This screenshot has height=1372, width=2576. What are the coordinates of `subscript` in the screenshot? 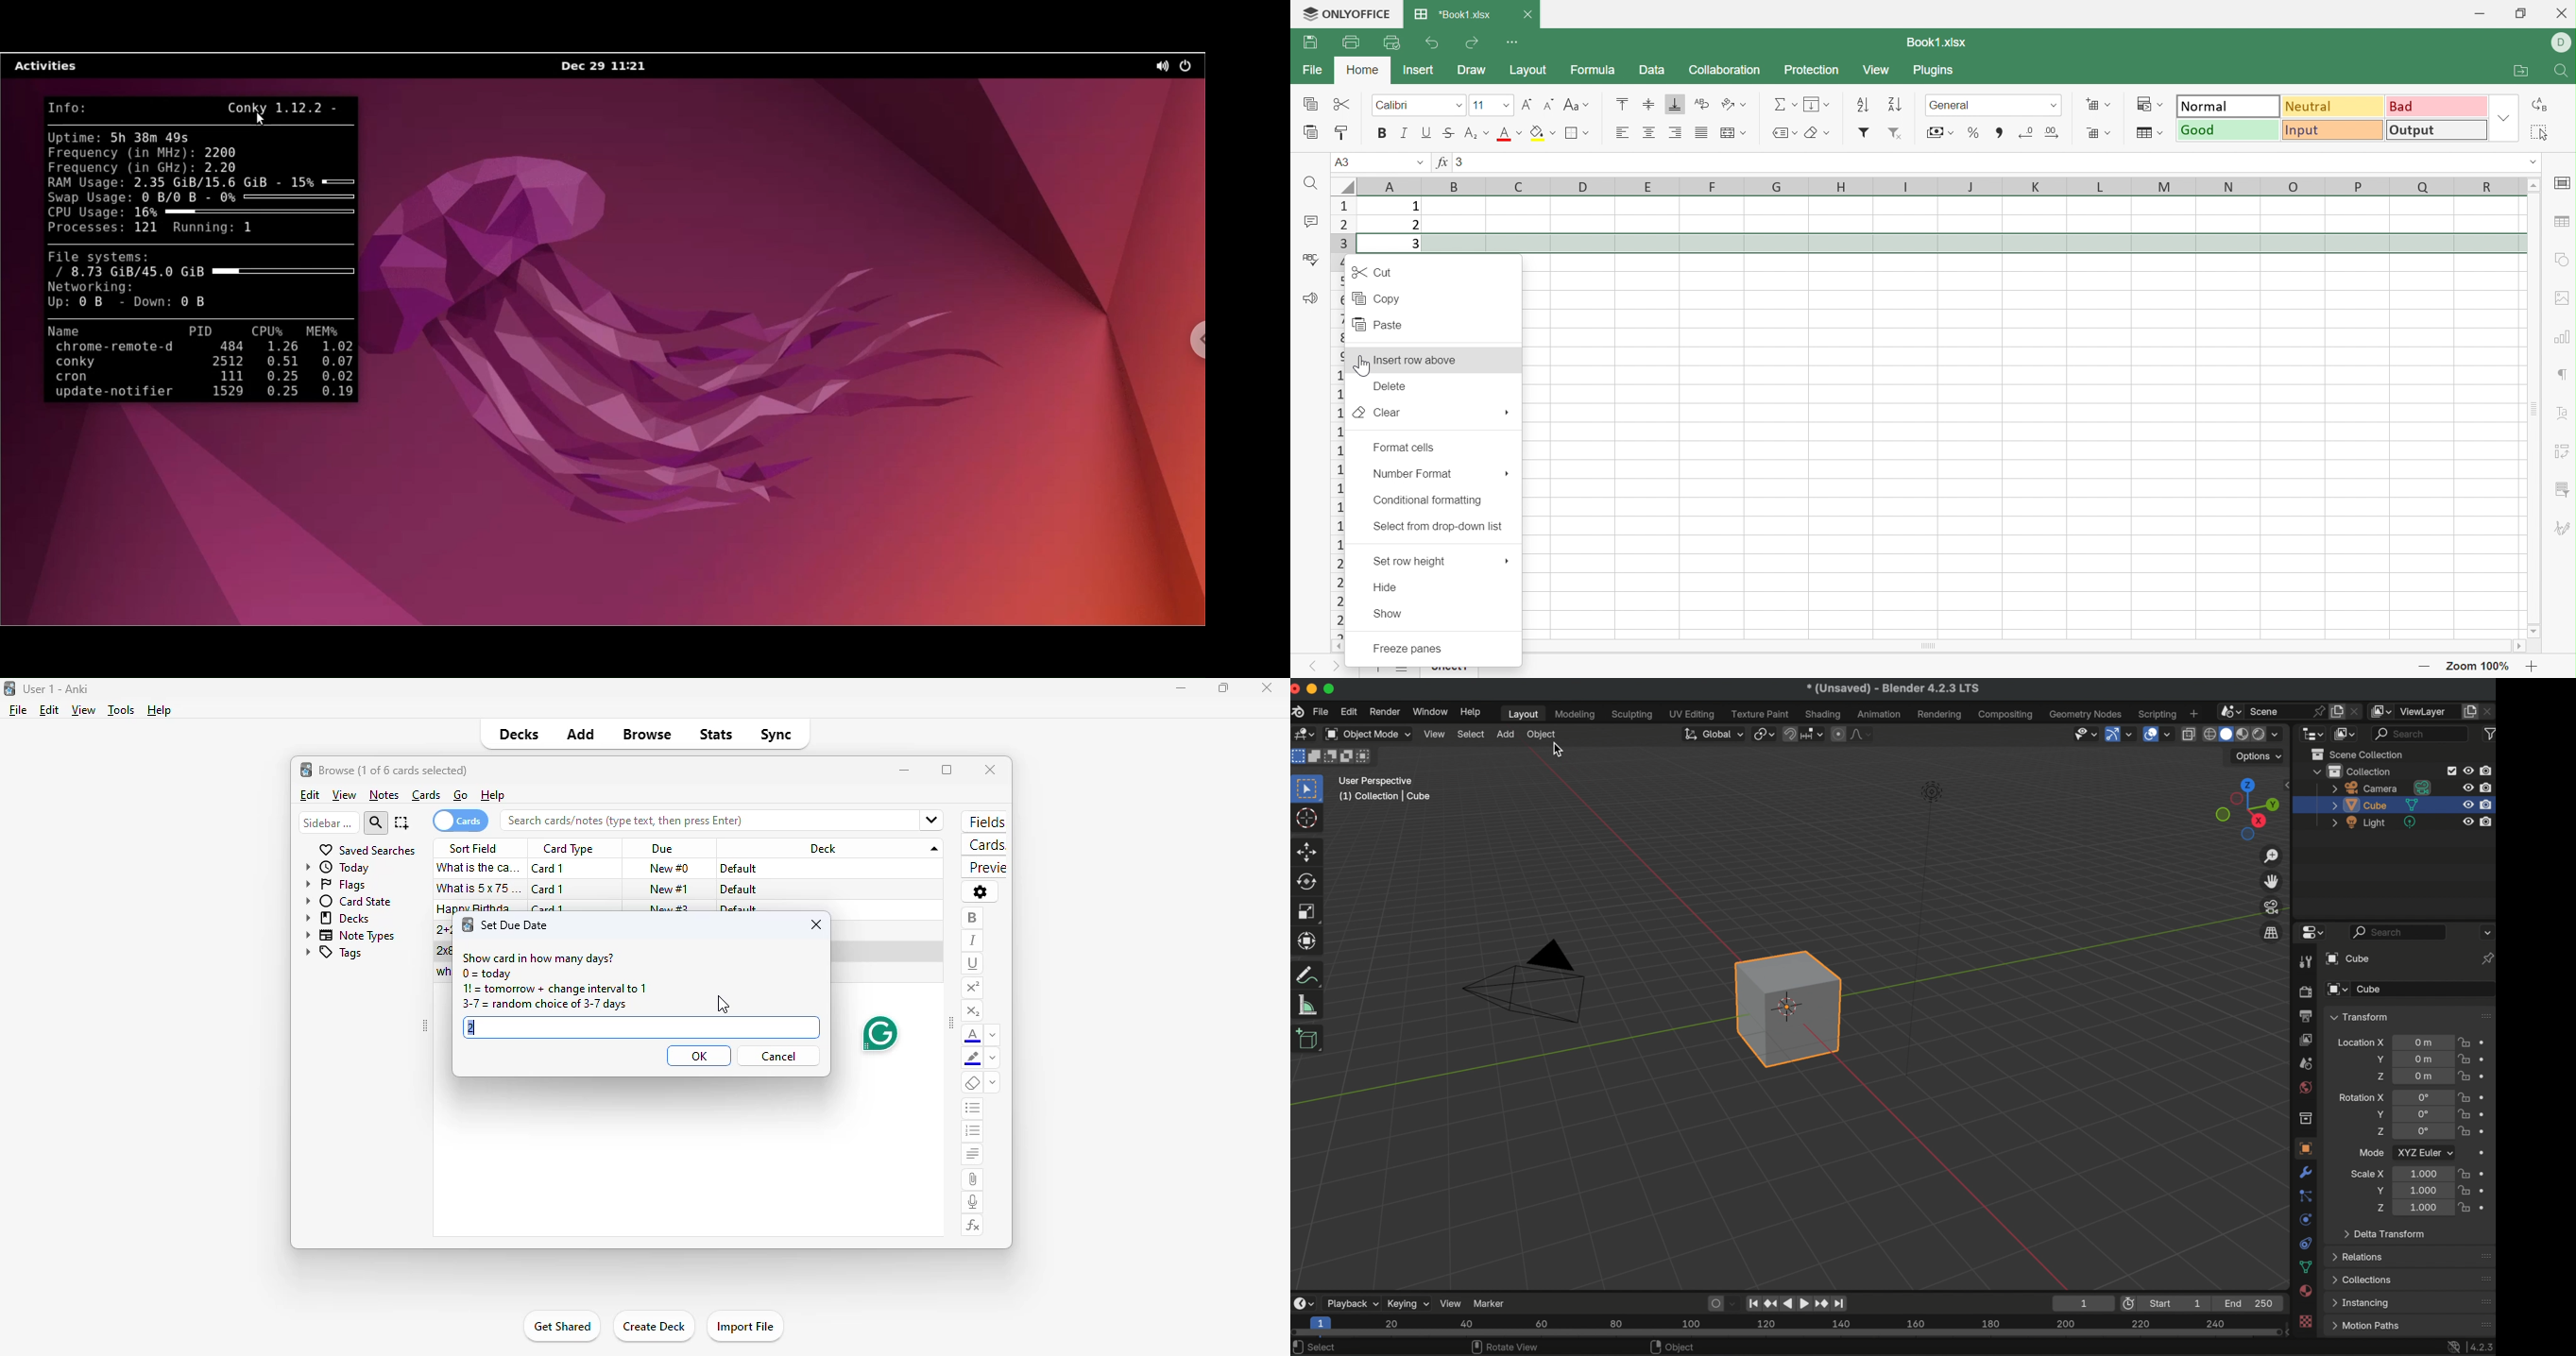 It's located at (972, 1011).